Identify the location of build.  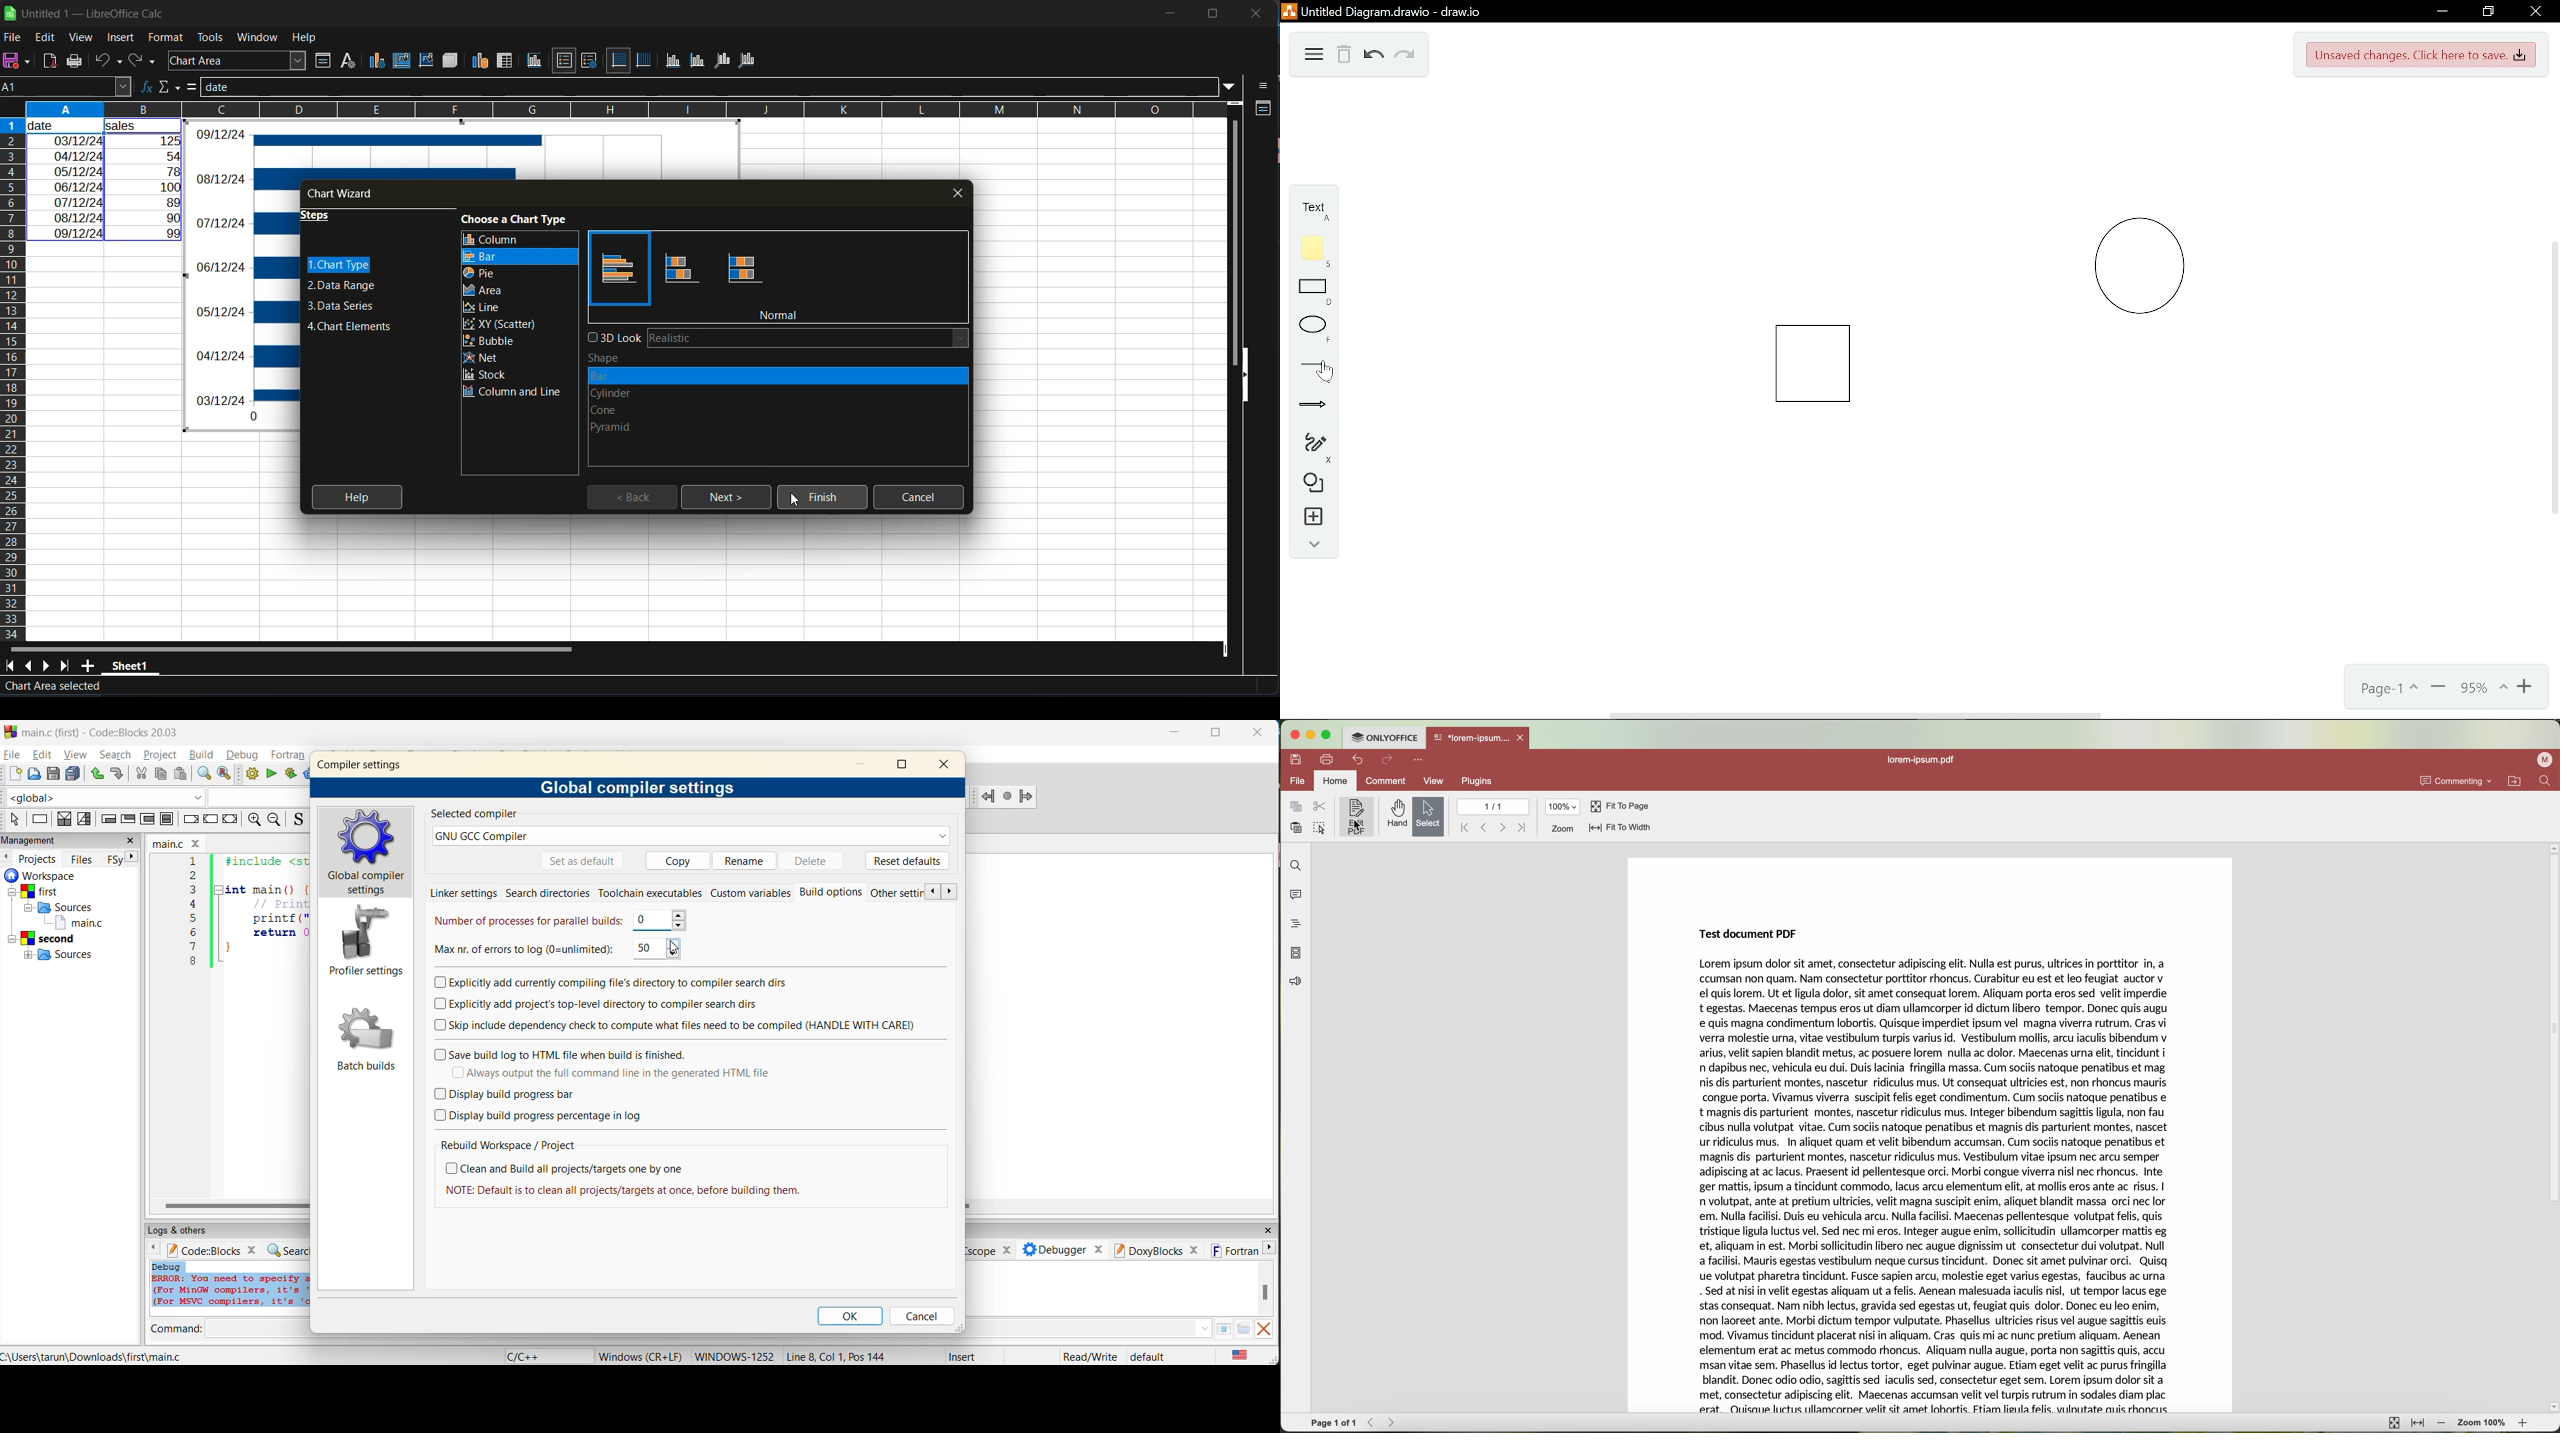
(203, 756).